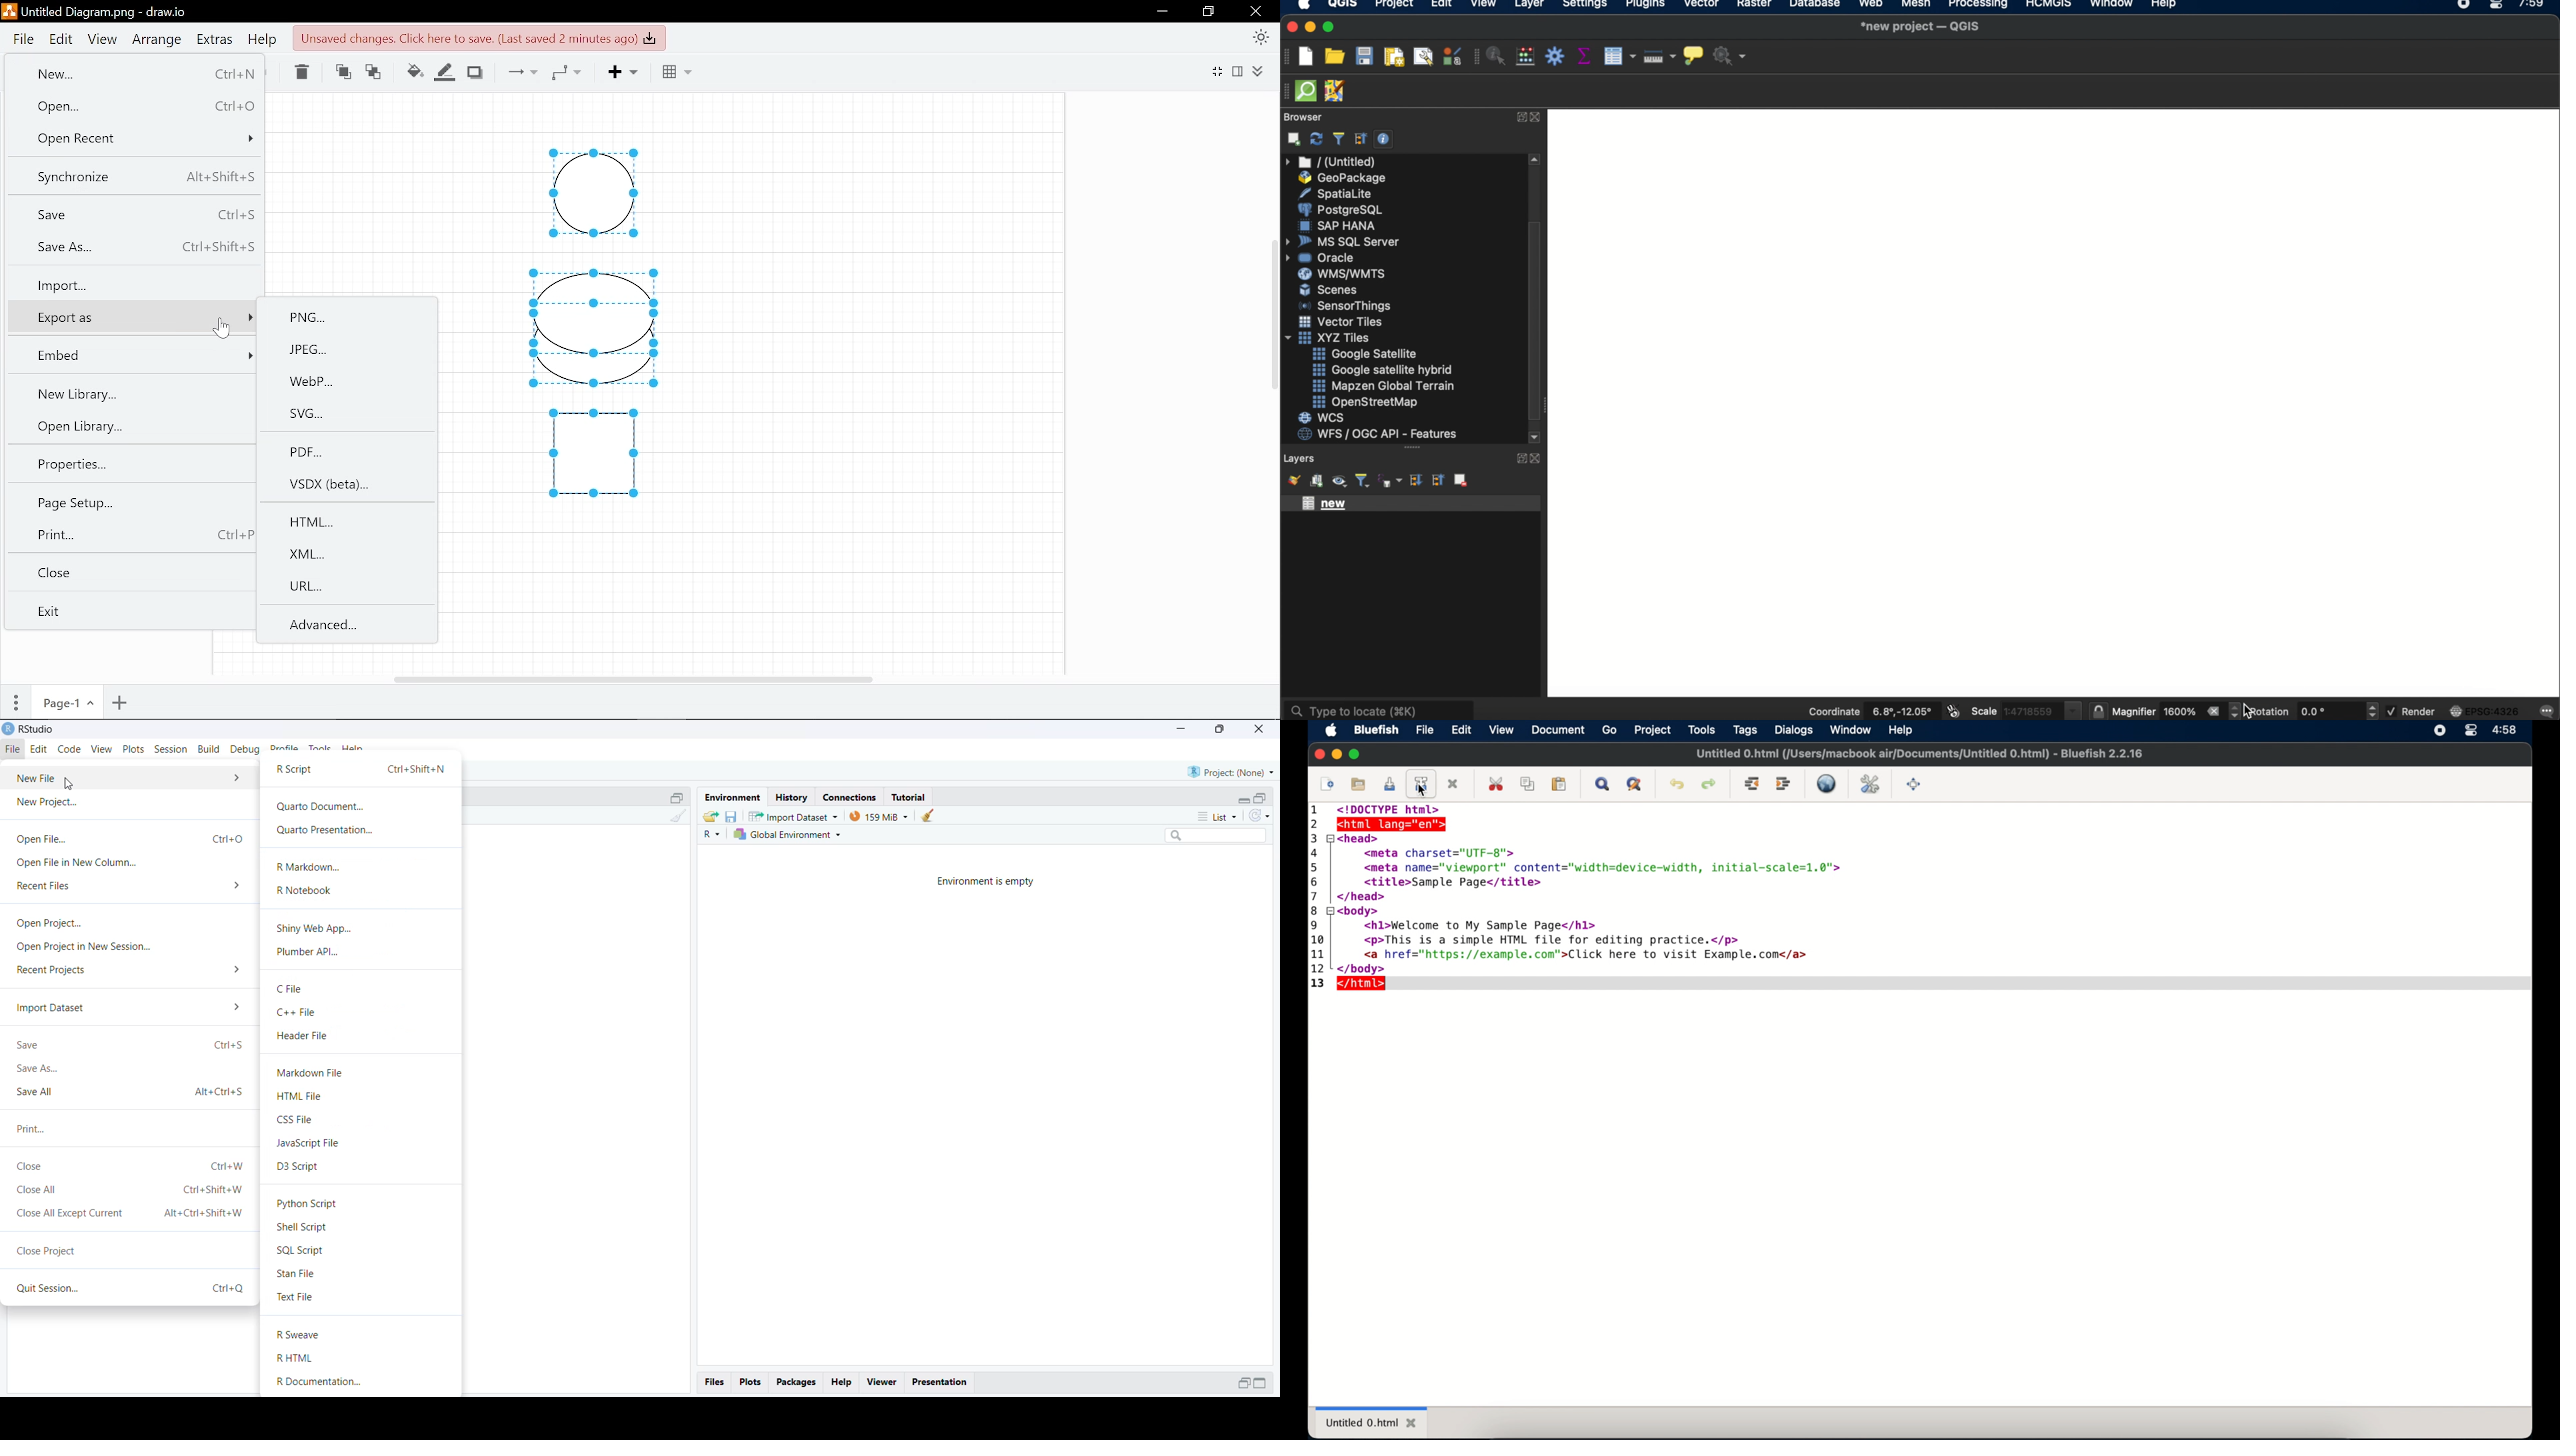 This screenshot has width=2576, height=1456. Describe the element at coordinates (1999, 710) in the screenshot. I see `Scale` at that location.